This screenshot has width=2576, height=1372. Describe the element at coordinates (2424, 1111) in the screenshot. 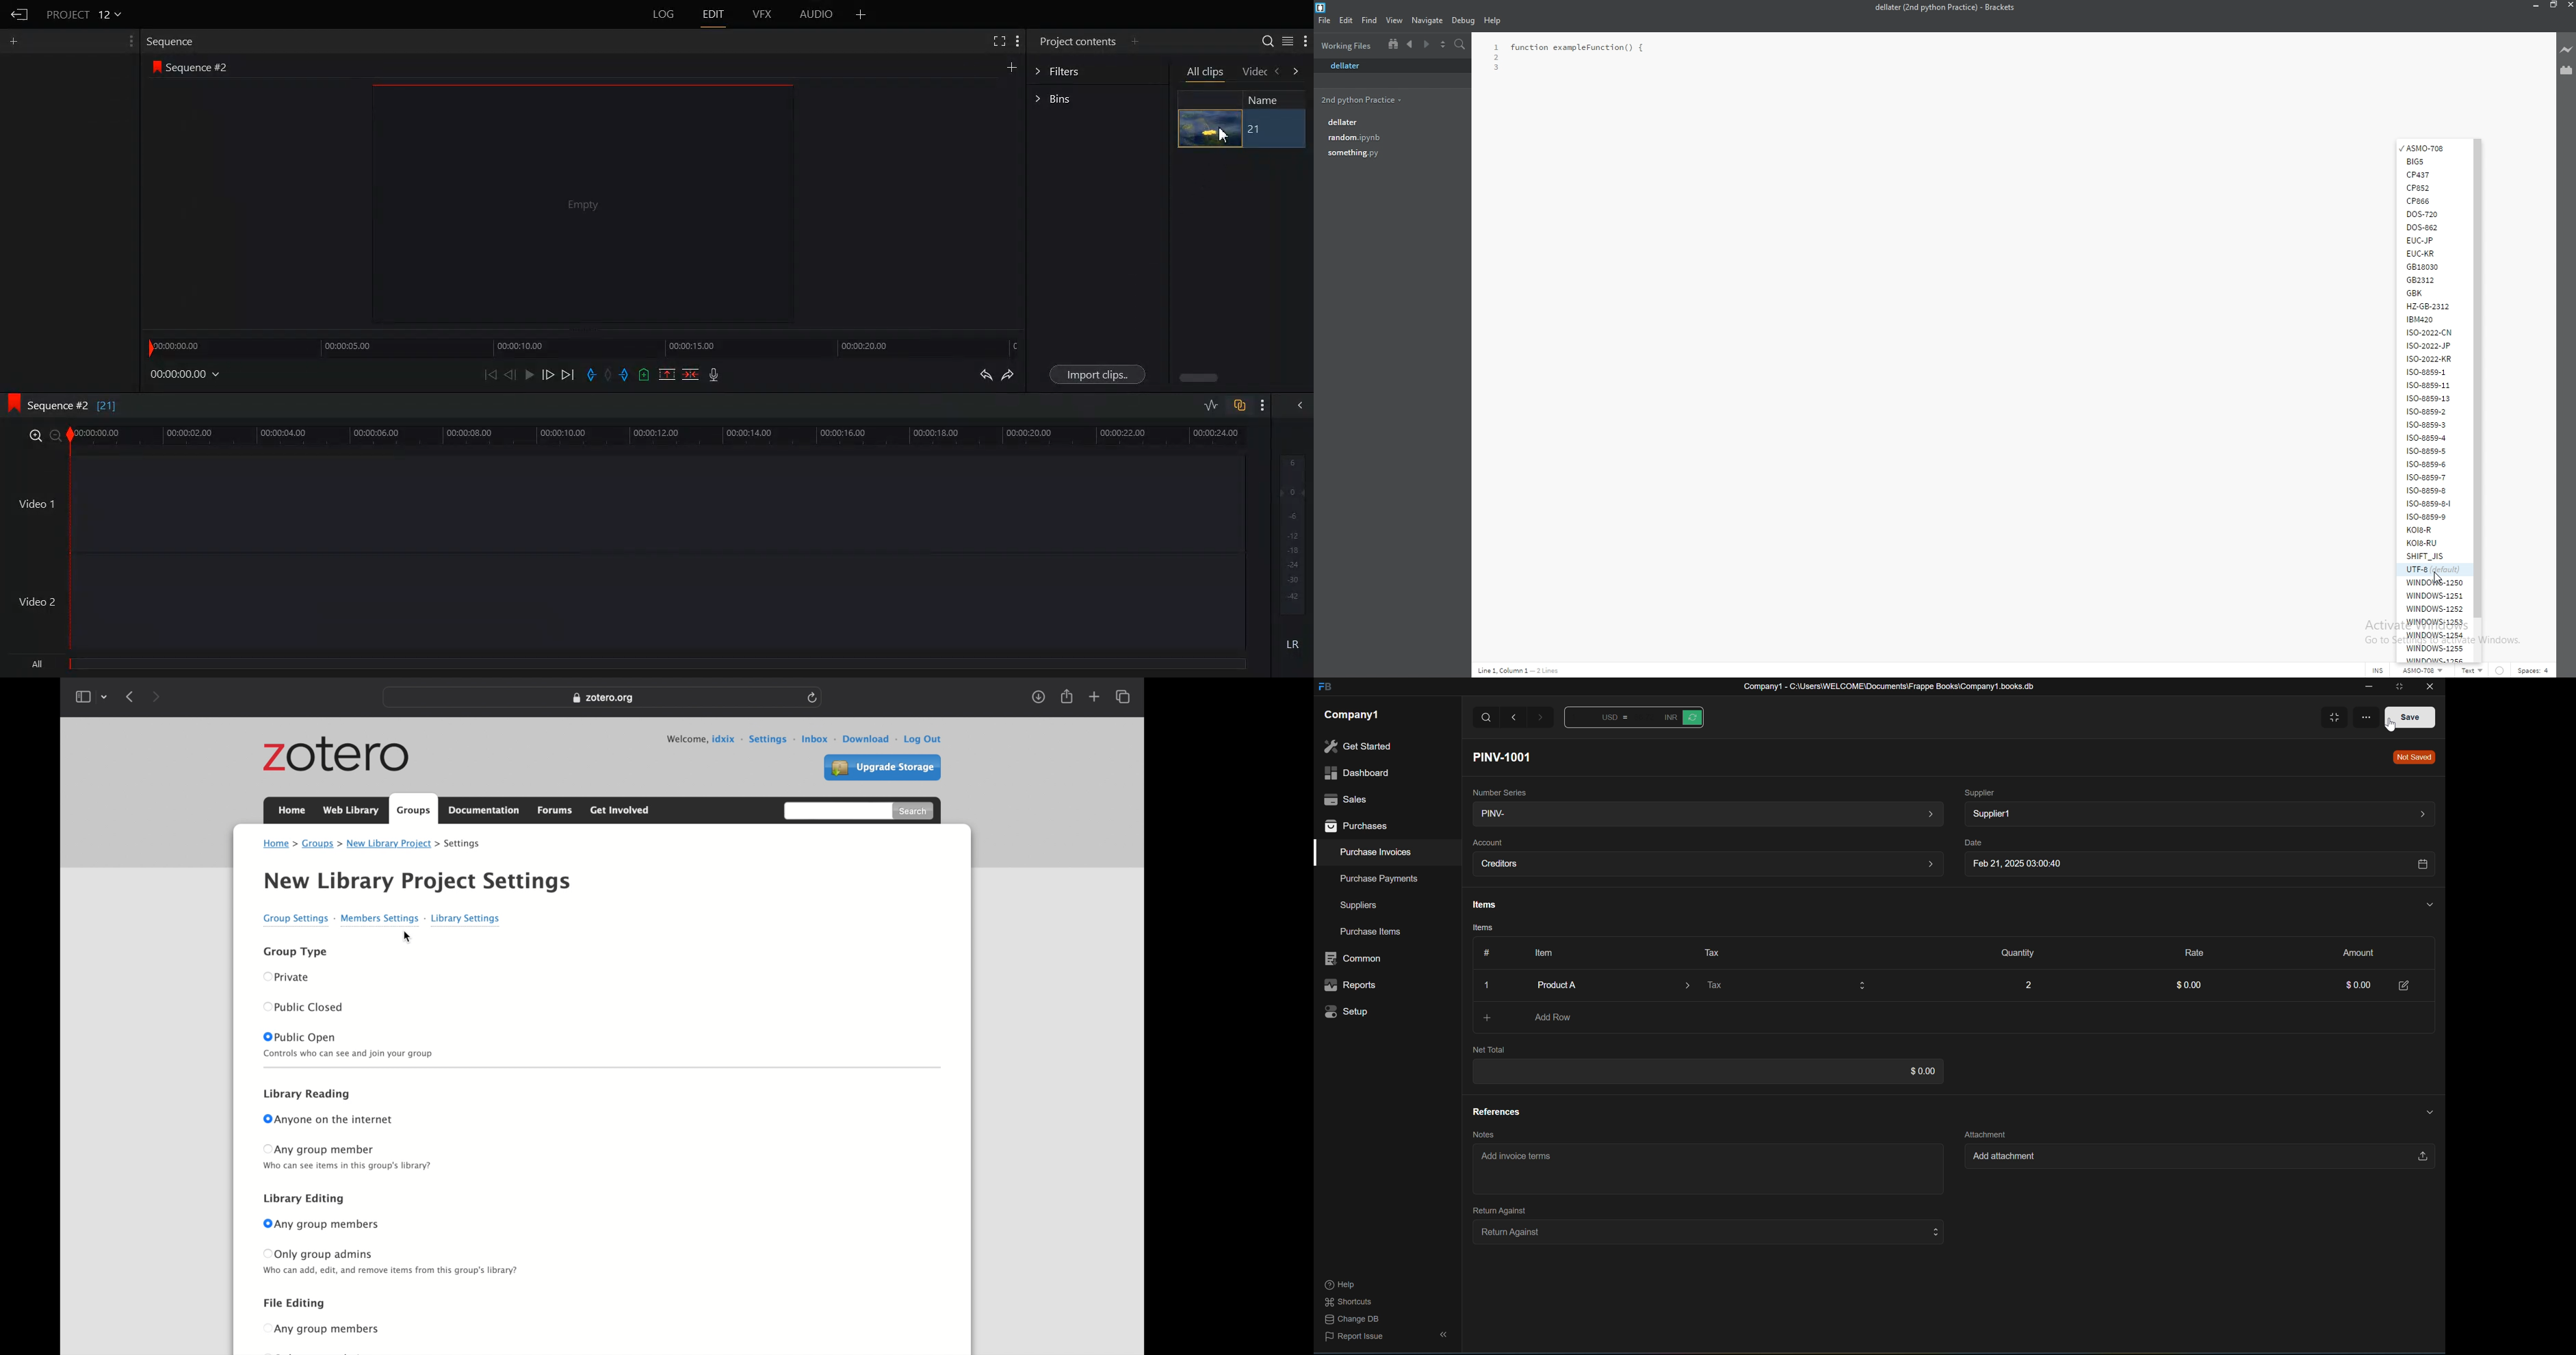

I see `Hide` at that location.